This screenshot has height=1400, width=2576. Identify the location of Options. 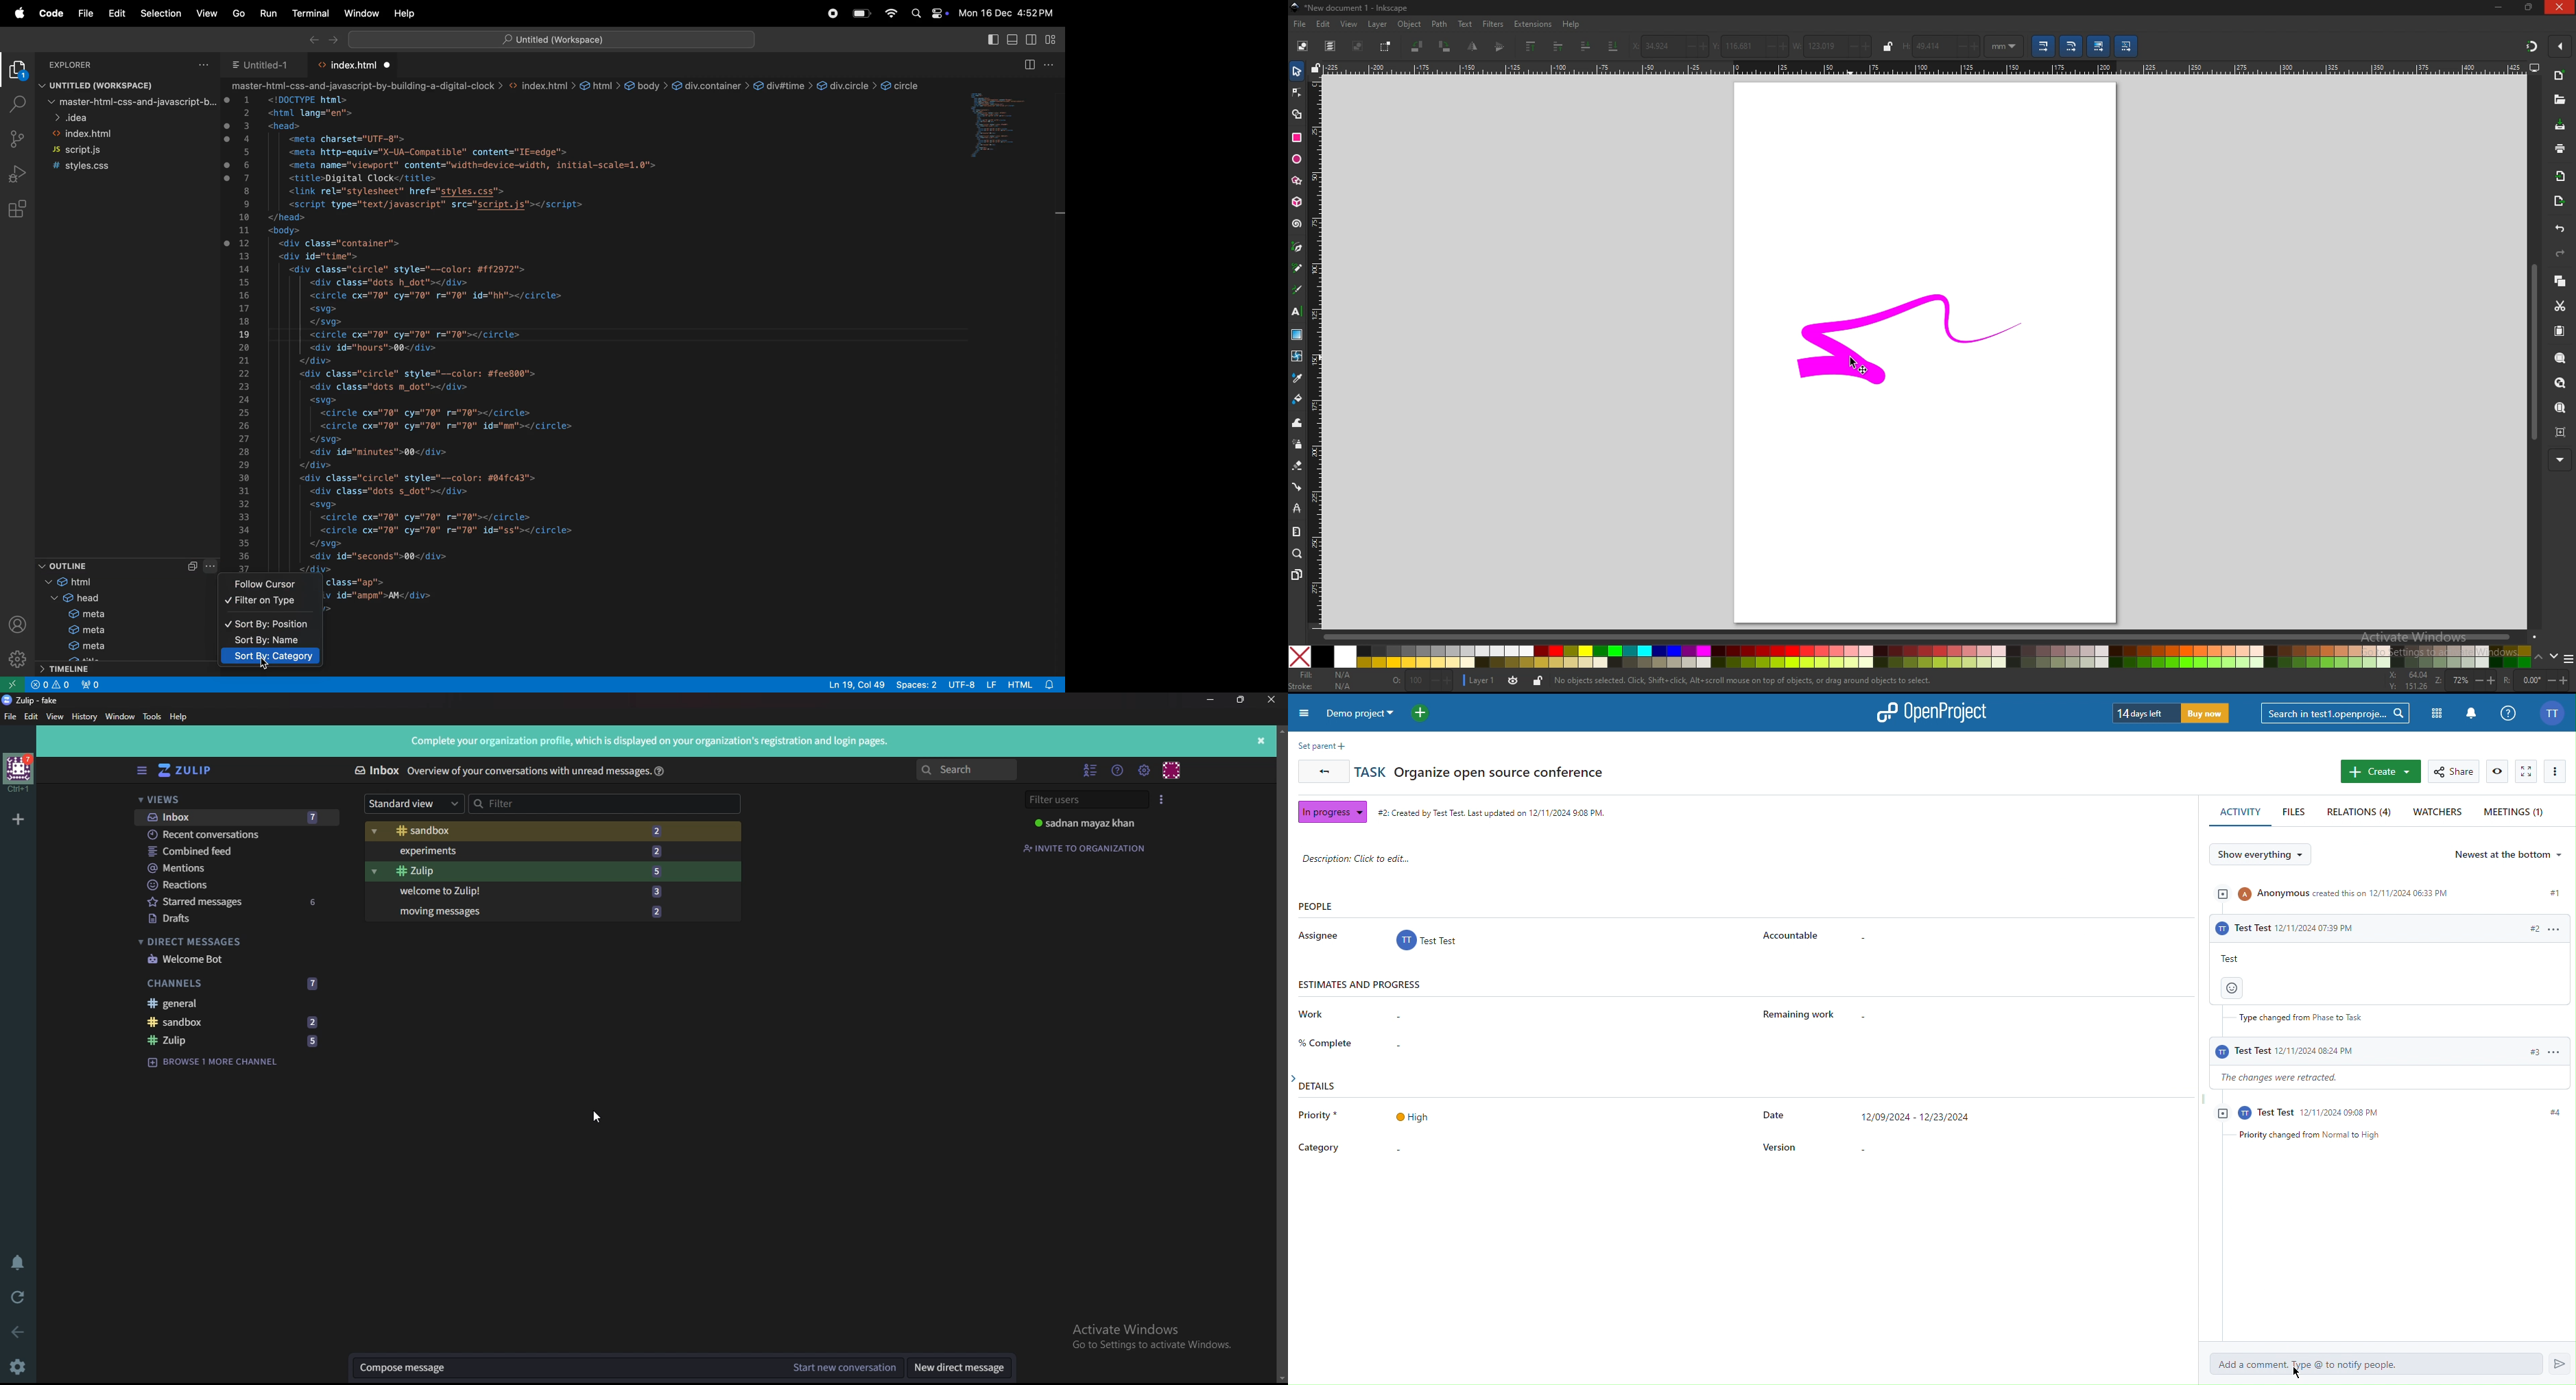
(2558, 771).